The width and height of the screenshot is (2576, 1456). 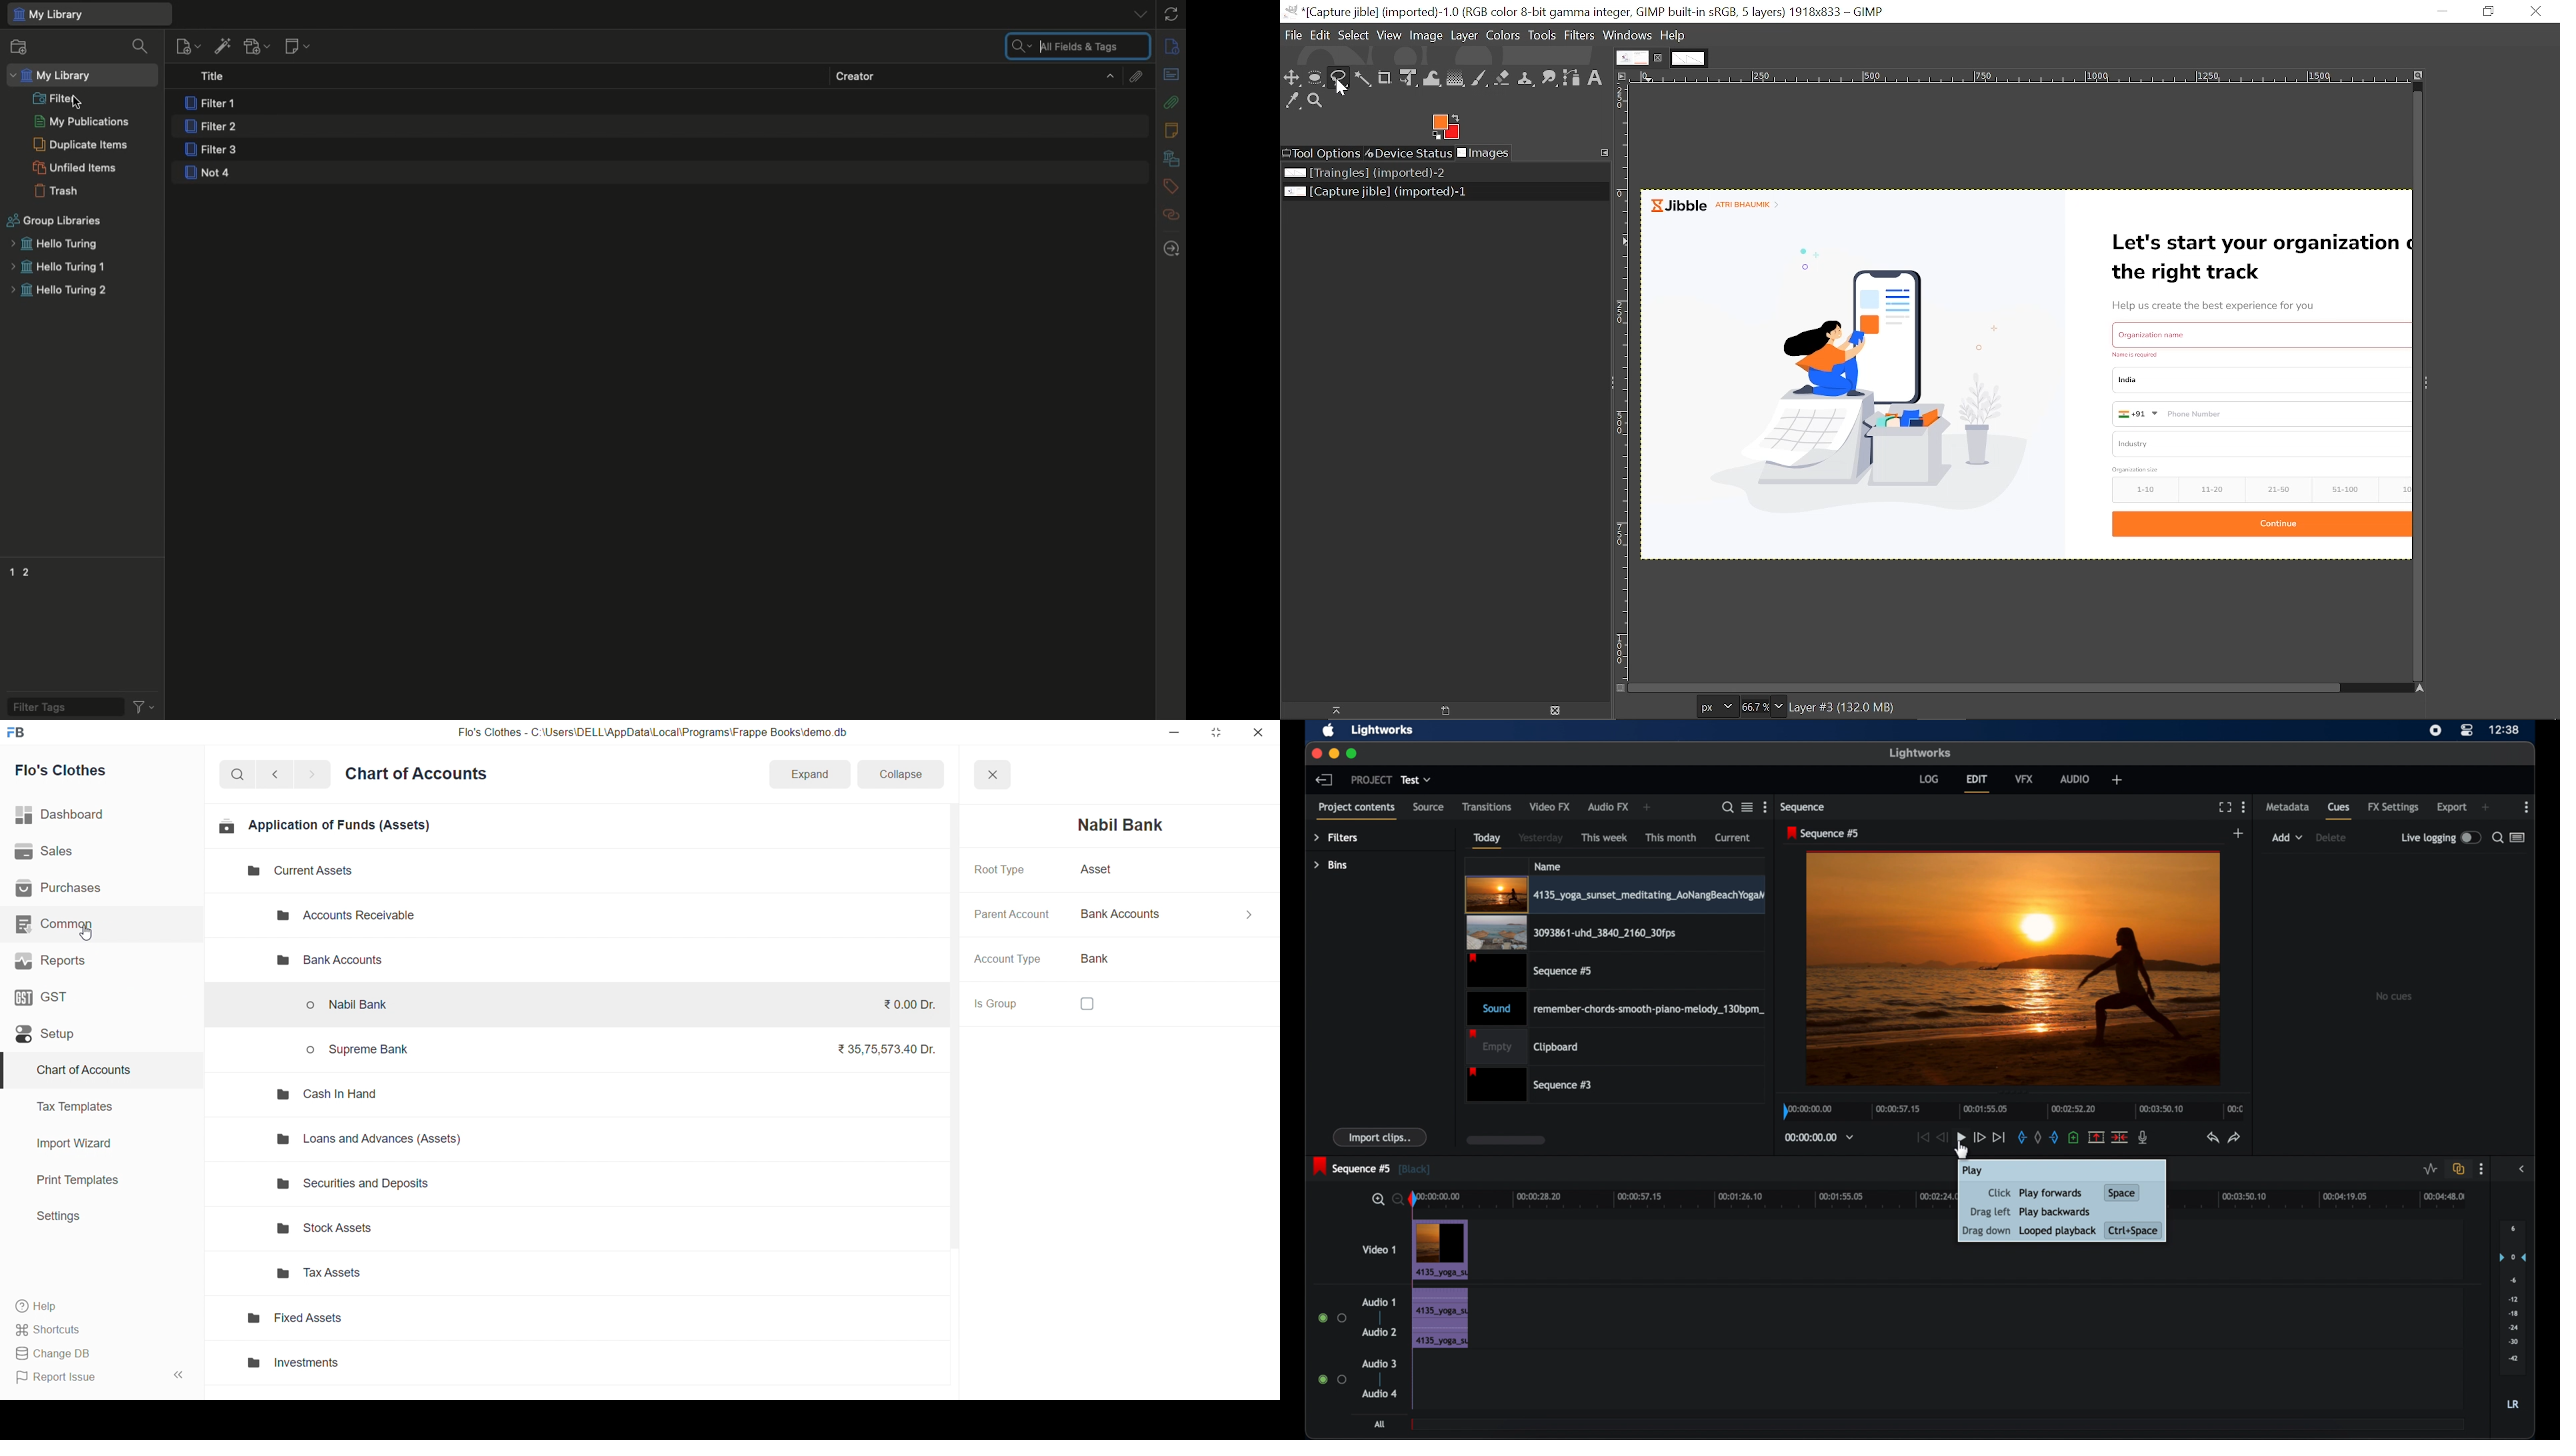 What do you see at coordinates (2497, 837) in the screenshot?
I see `search for cues` at bounding box center [2497, 837].